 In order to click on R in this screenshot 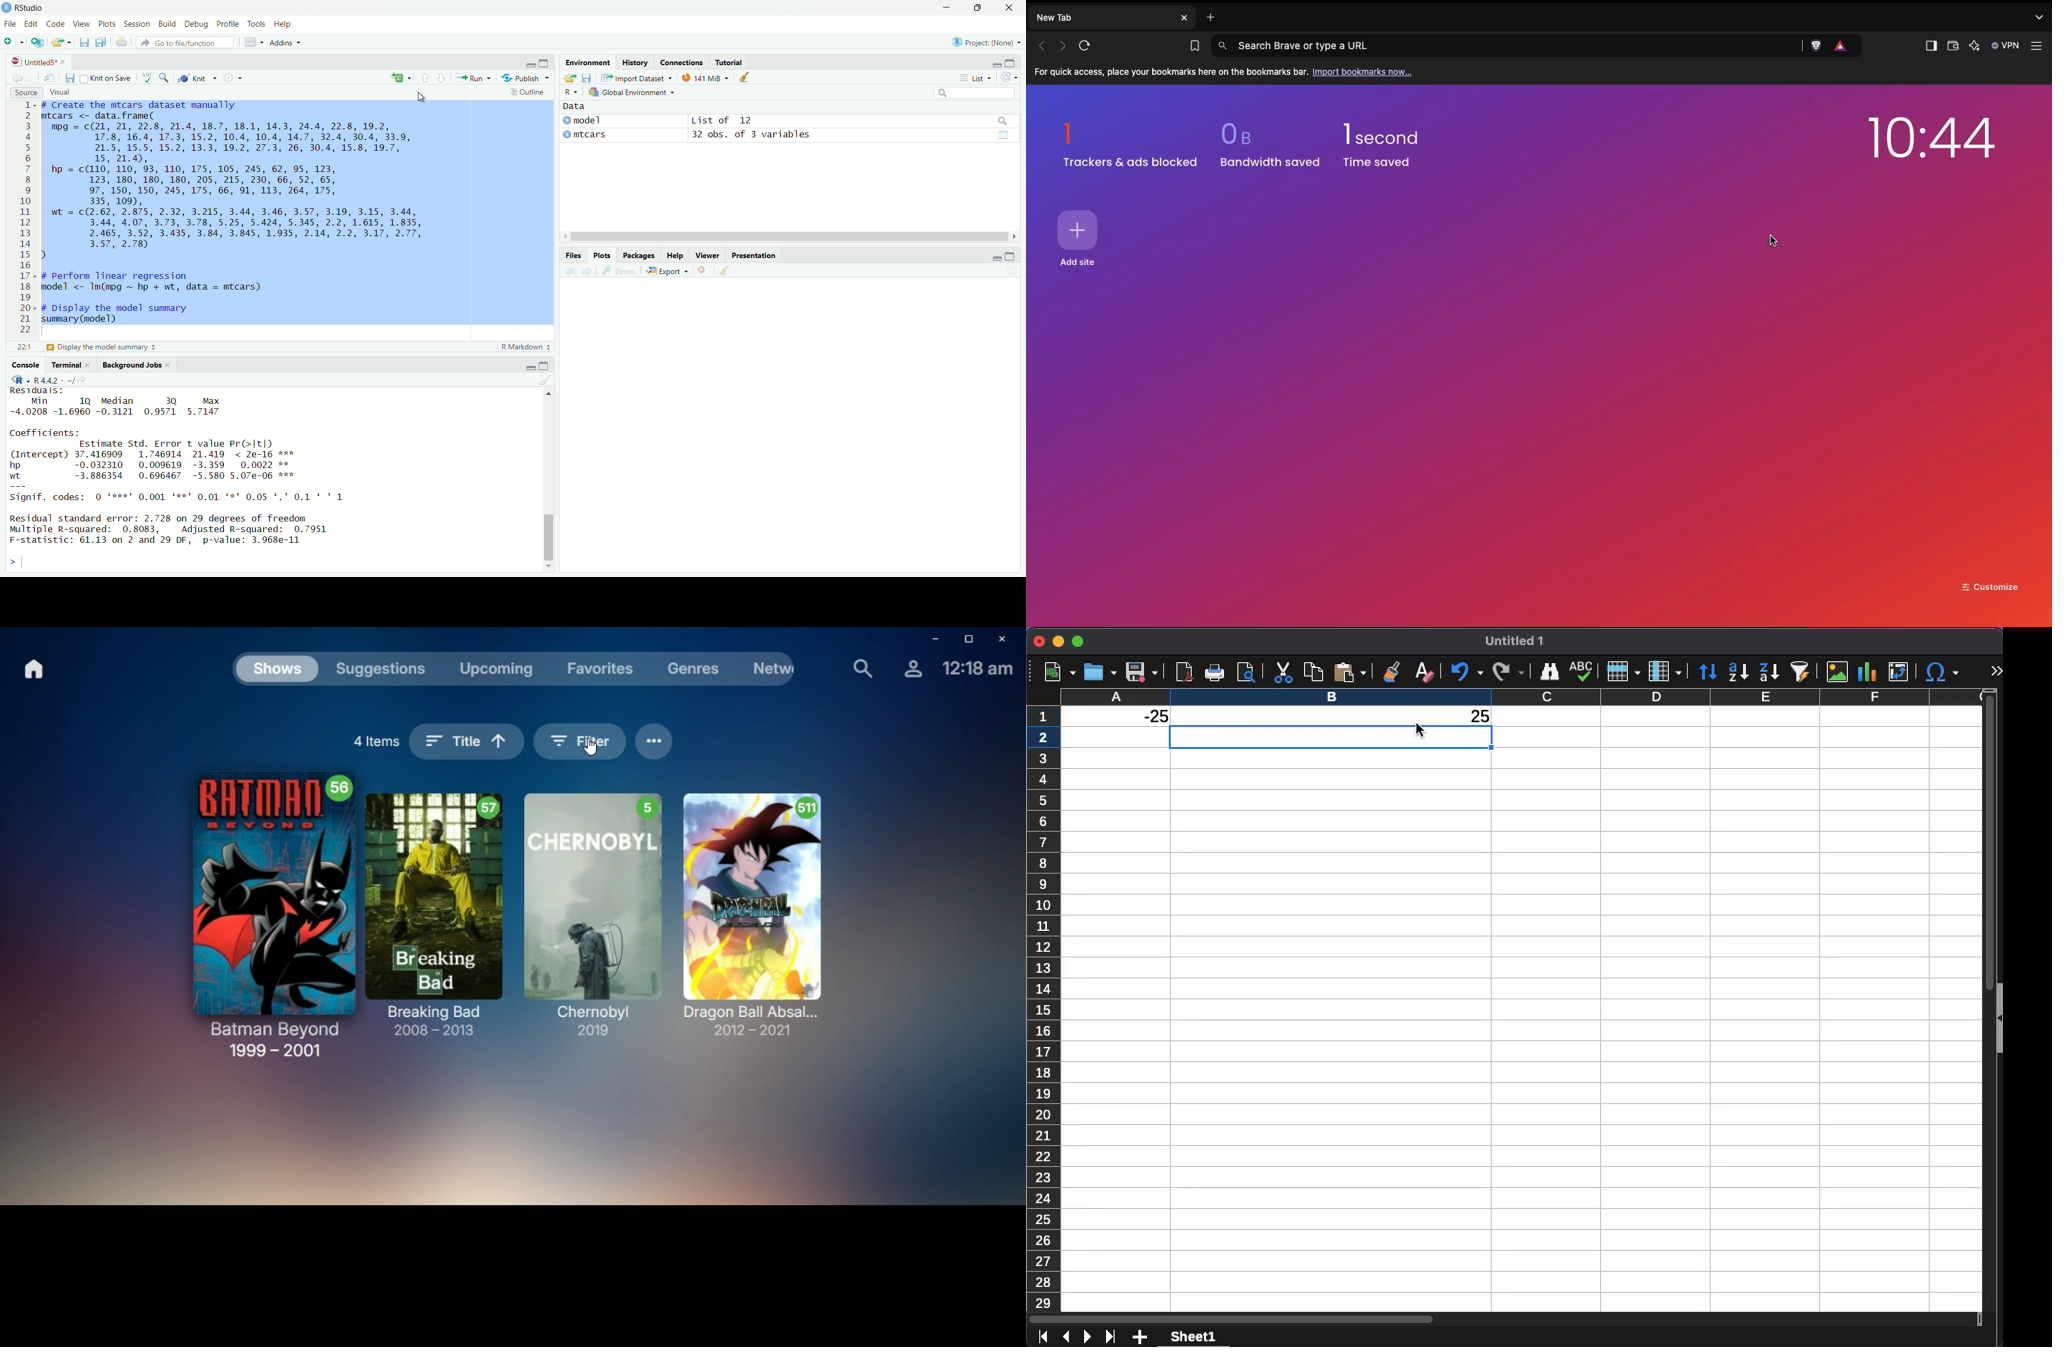, I will do `click(571, 94)`.